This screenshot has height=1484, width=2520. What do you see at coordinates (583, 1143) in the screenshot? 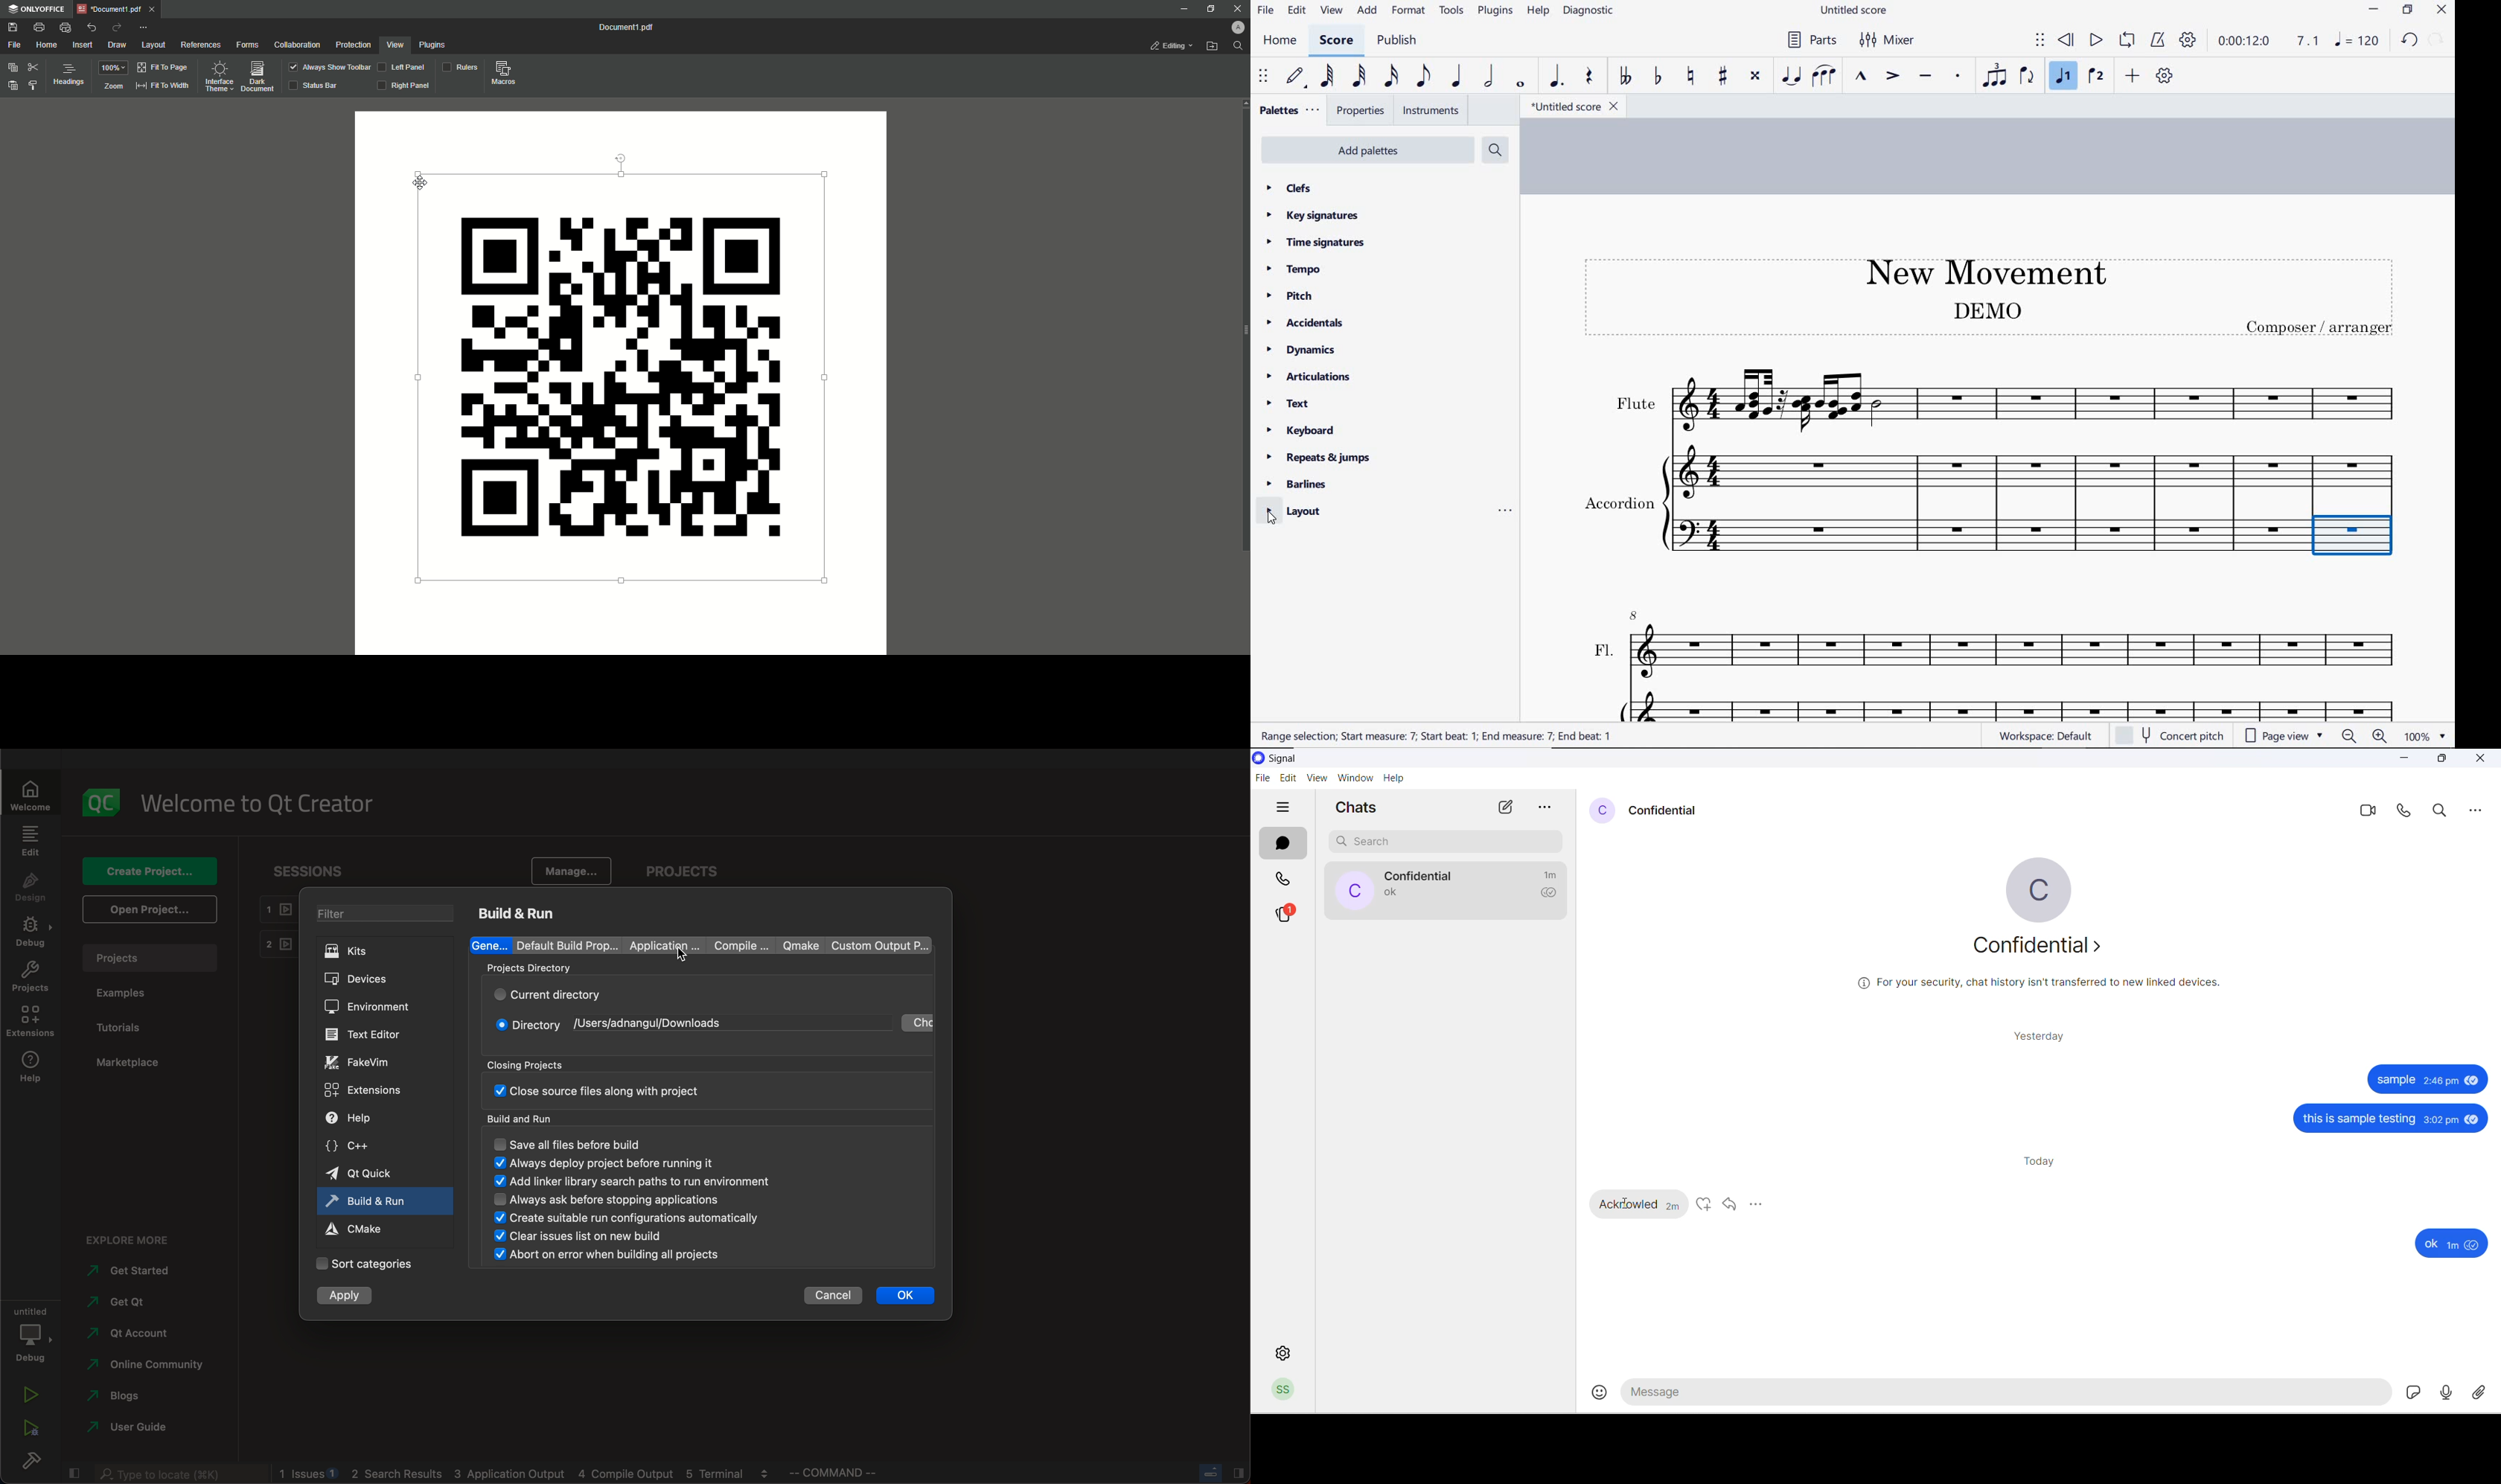
I see `Save all files before build` at bounding box center [583, 1143].